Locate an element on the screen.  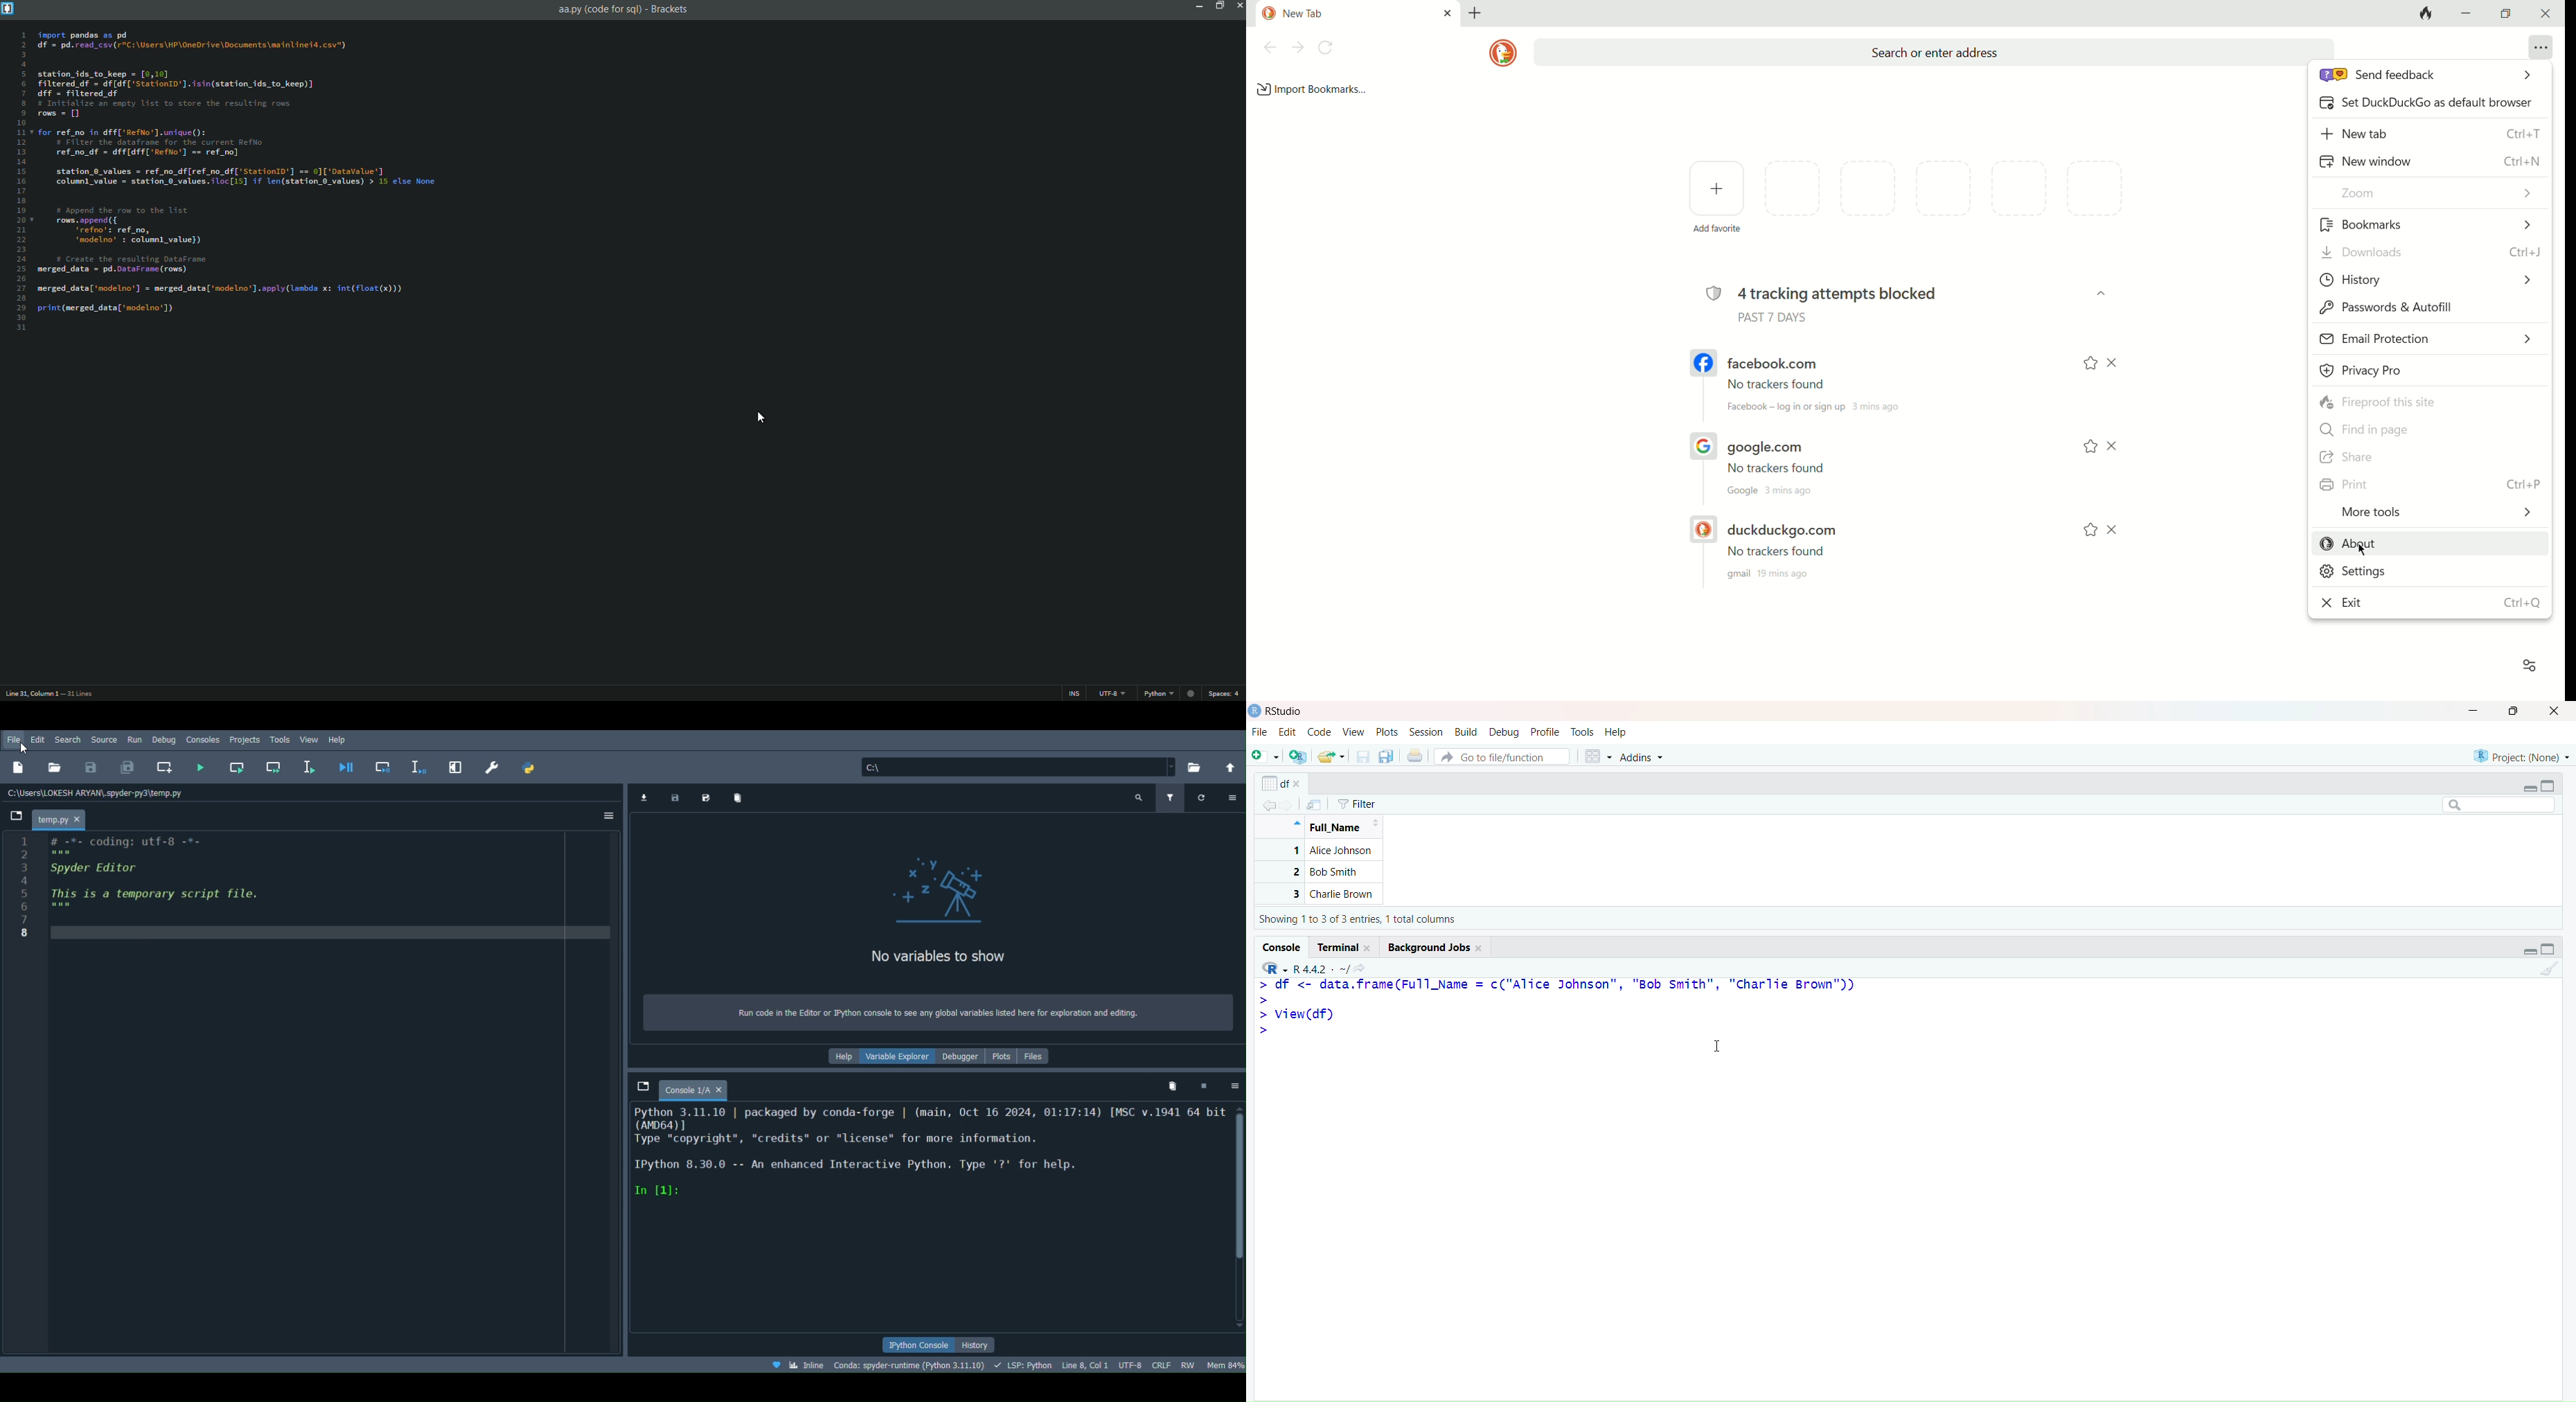
Preferences is located at coordinates (494, 767).